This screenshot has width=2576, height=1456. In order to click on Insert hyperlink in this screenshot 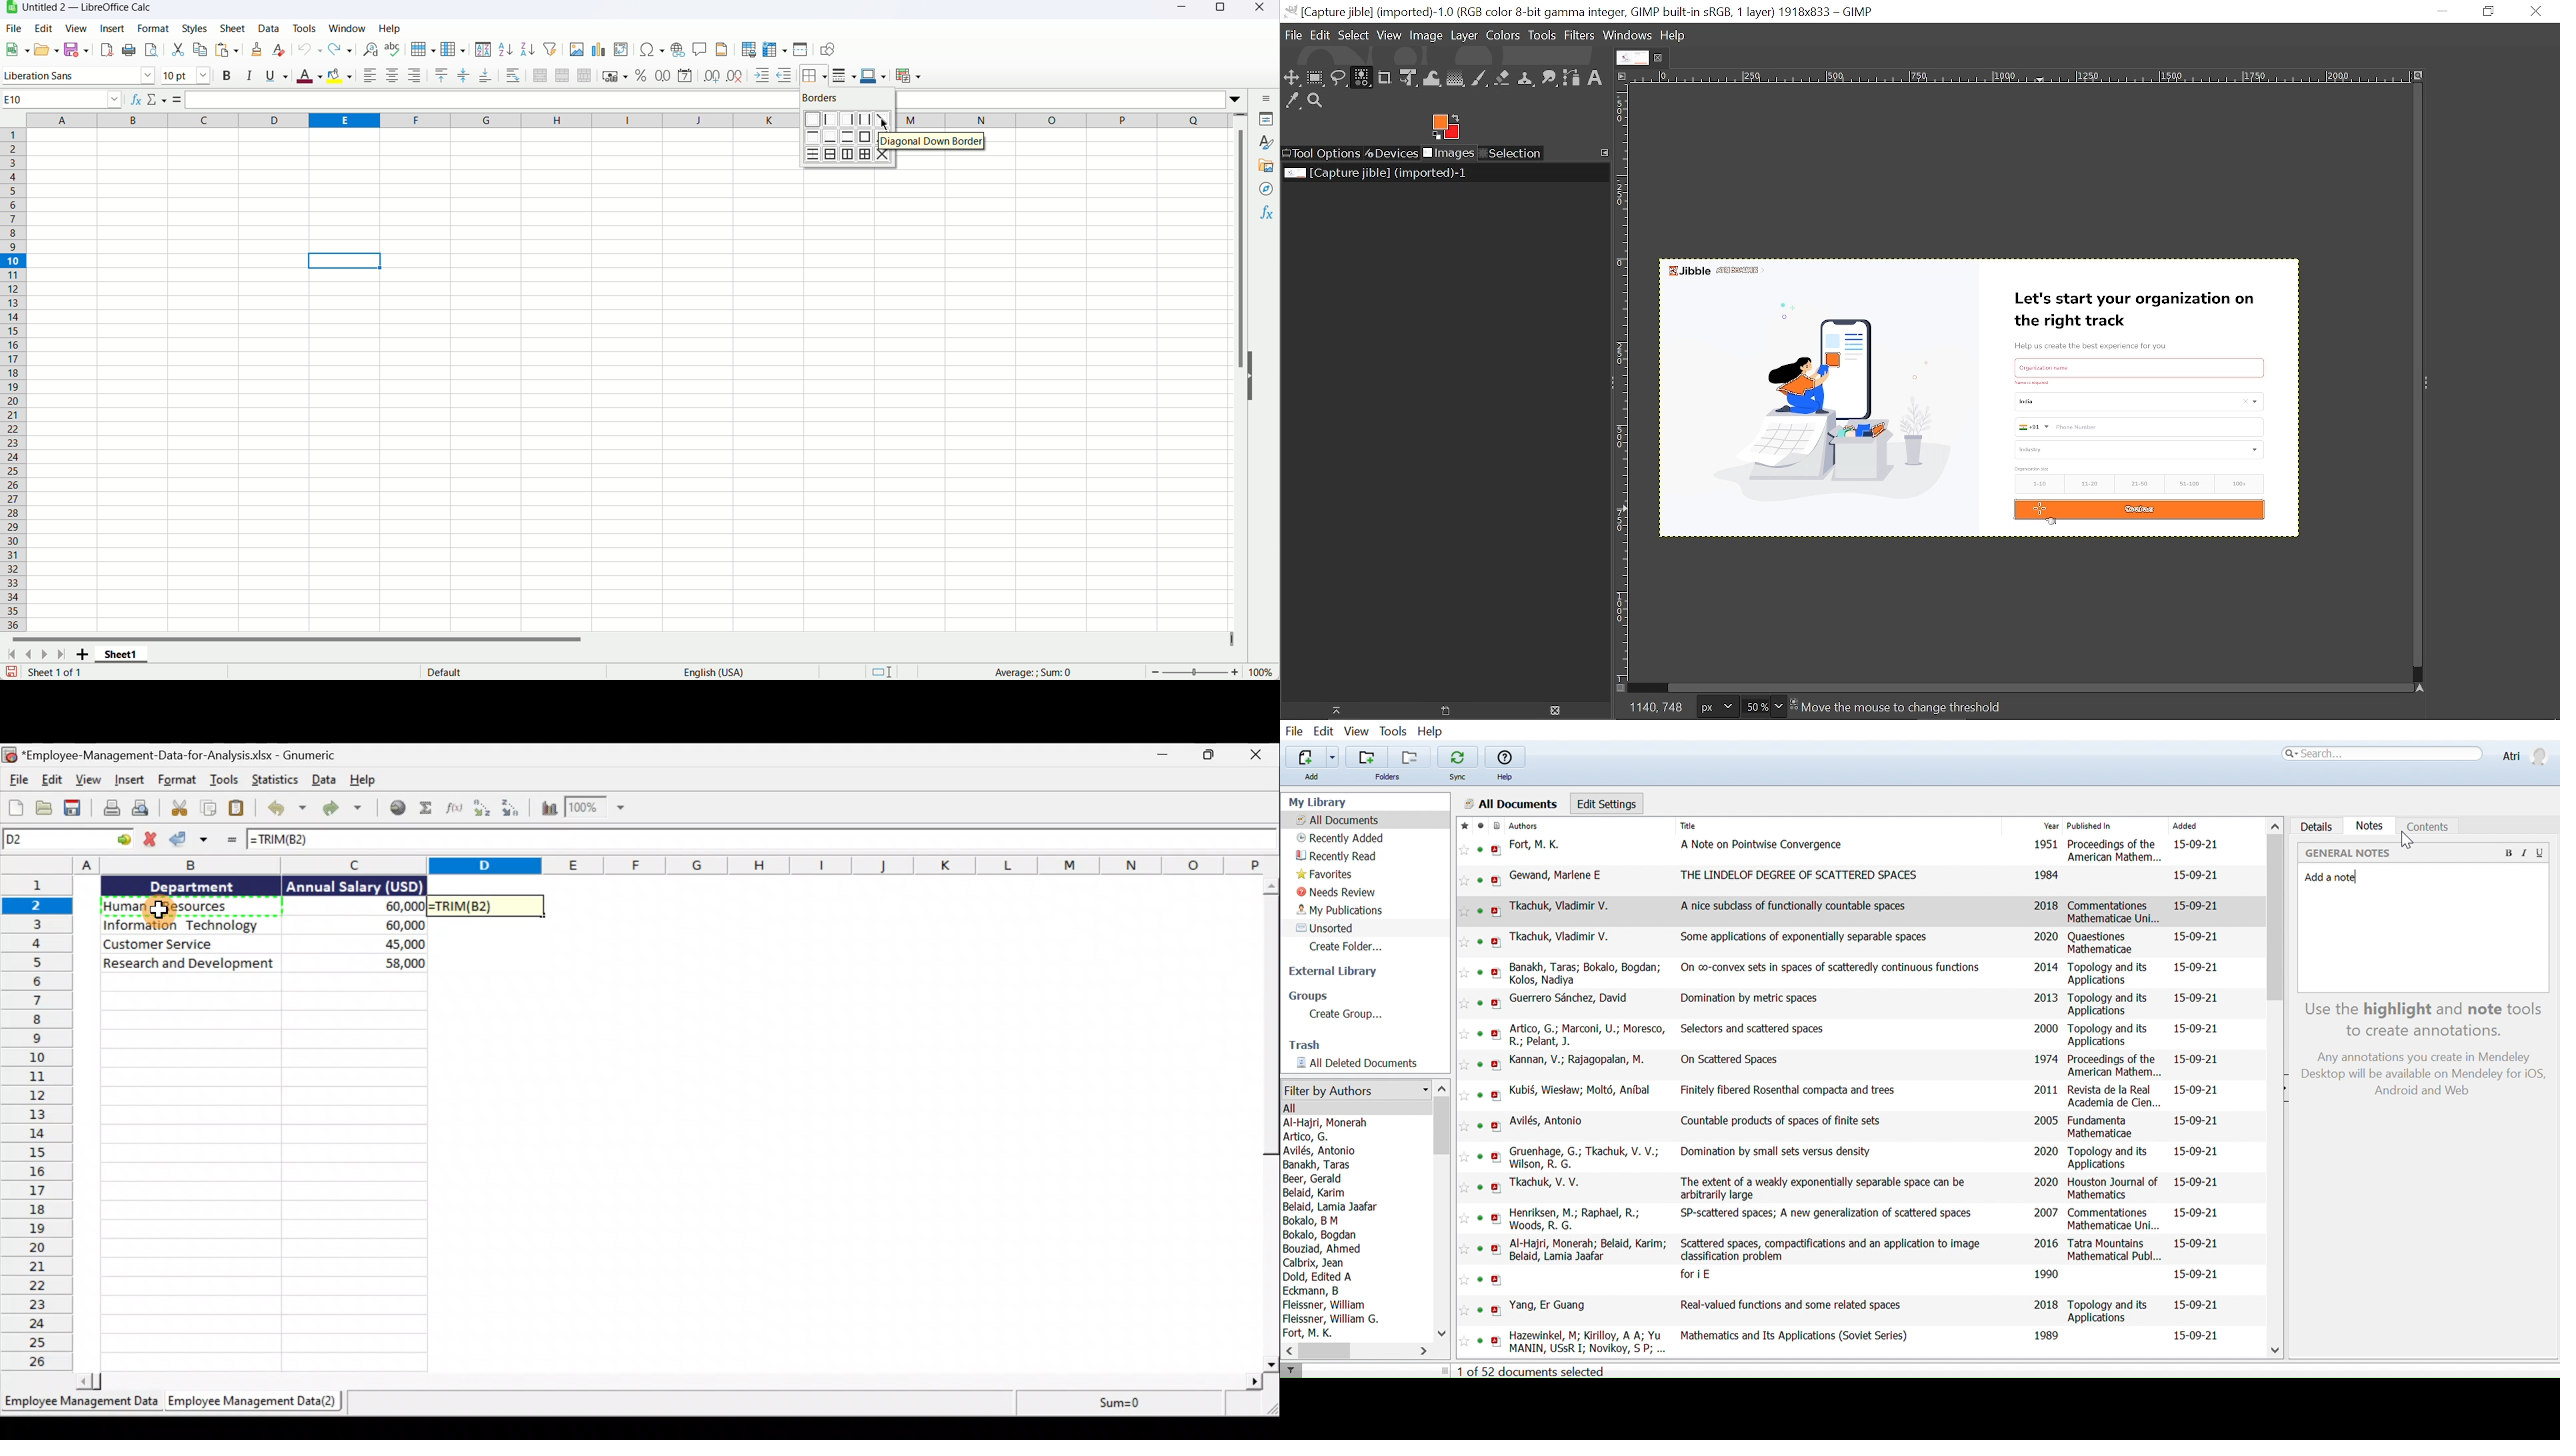, I will do `click(679, 50)`.